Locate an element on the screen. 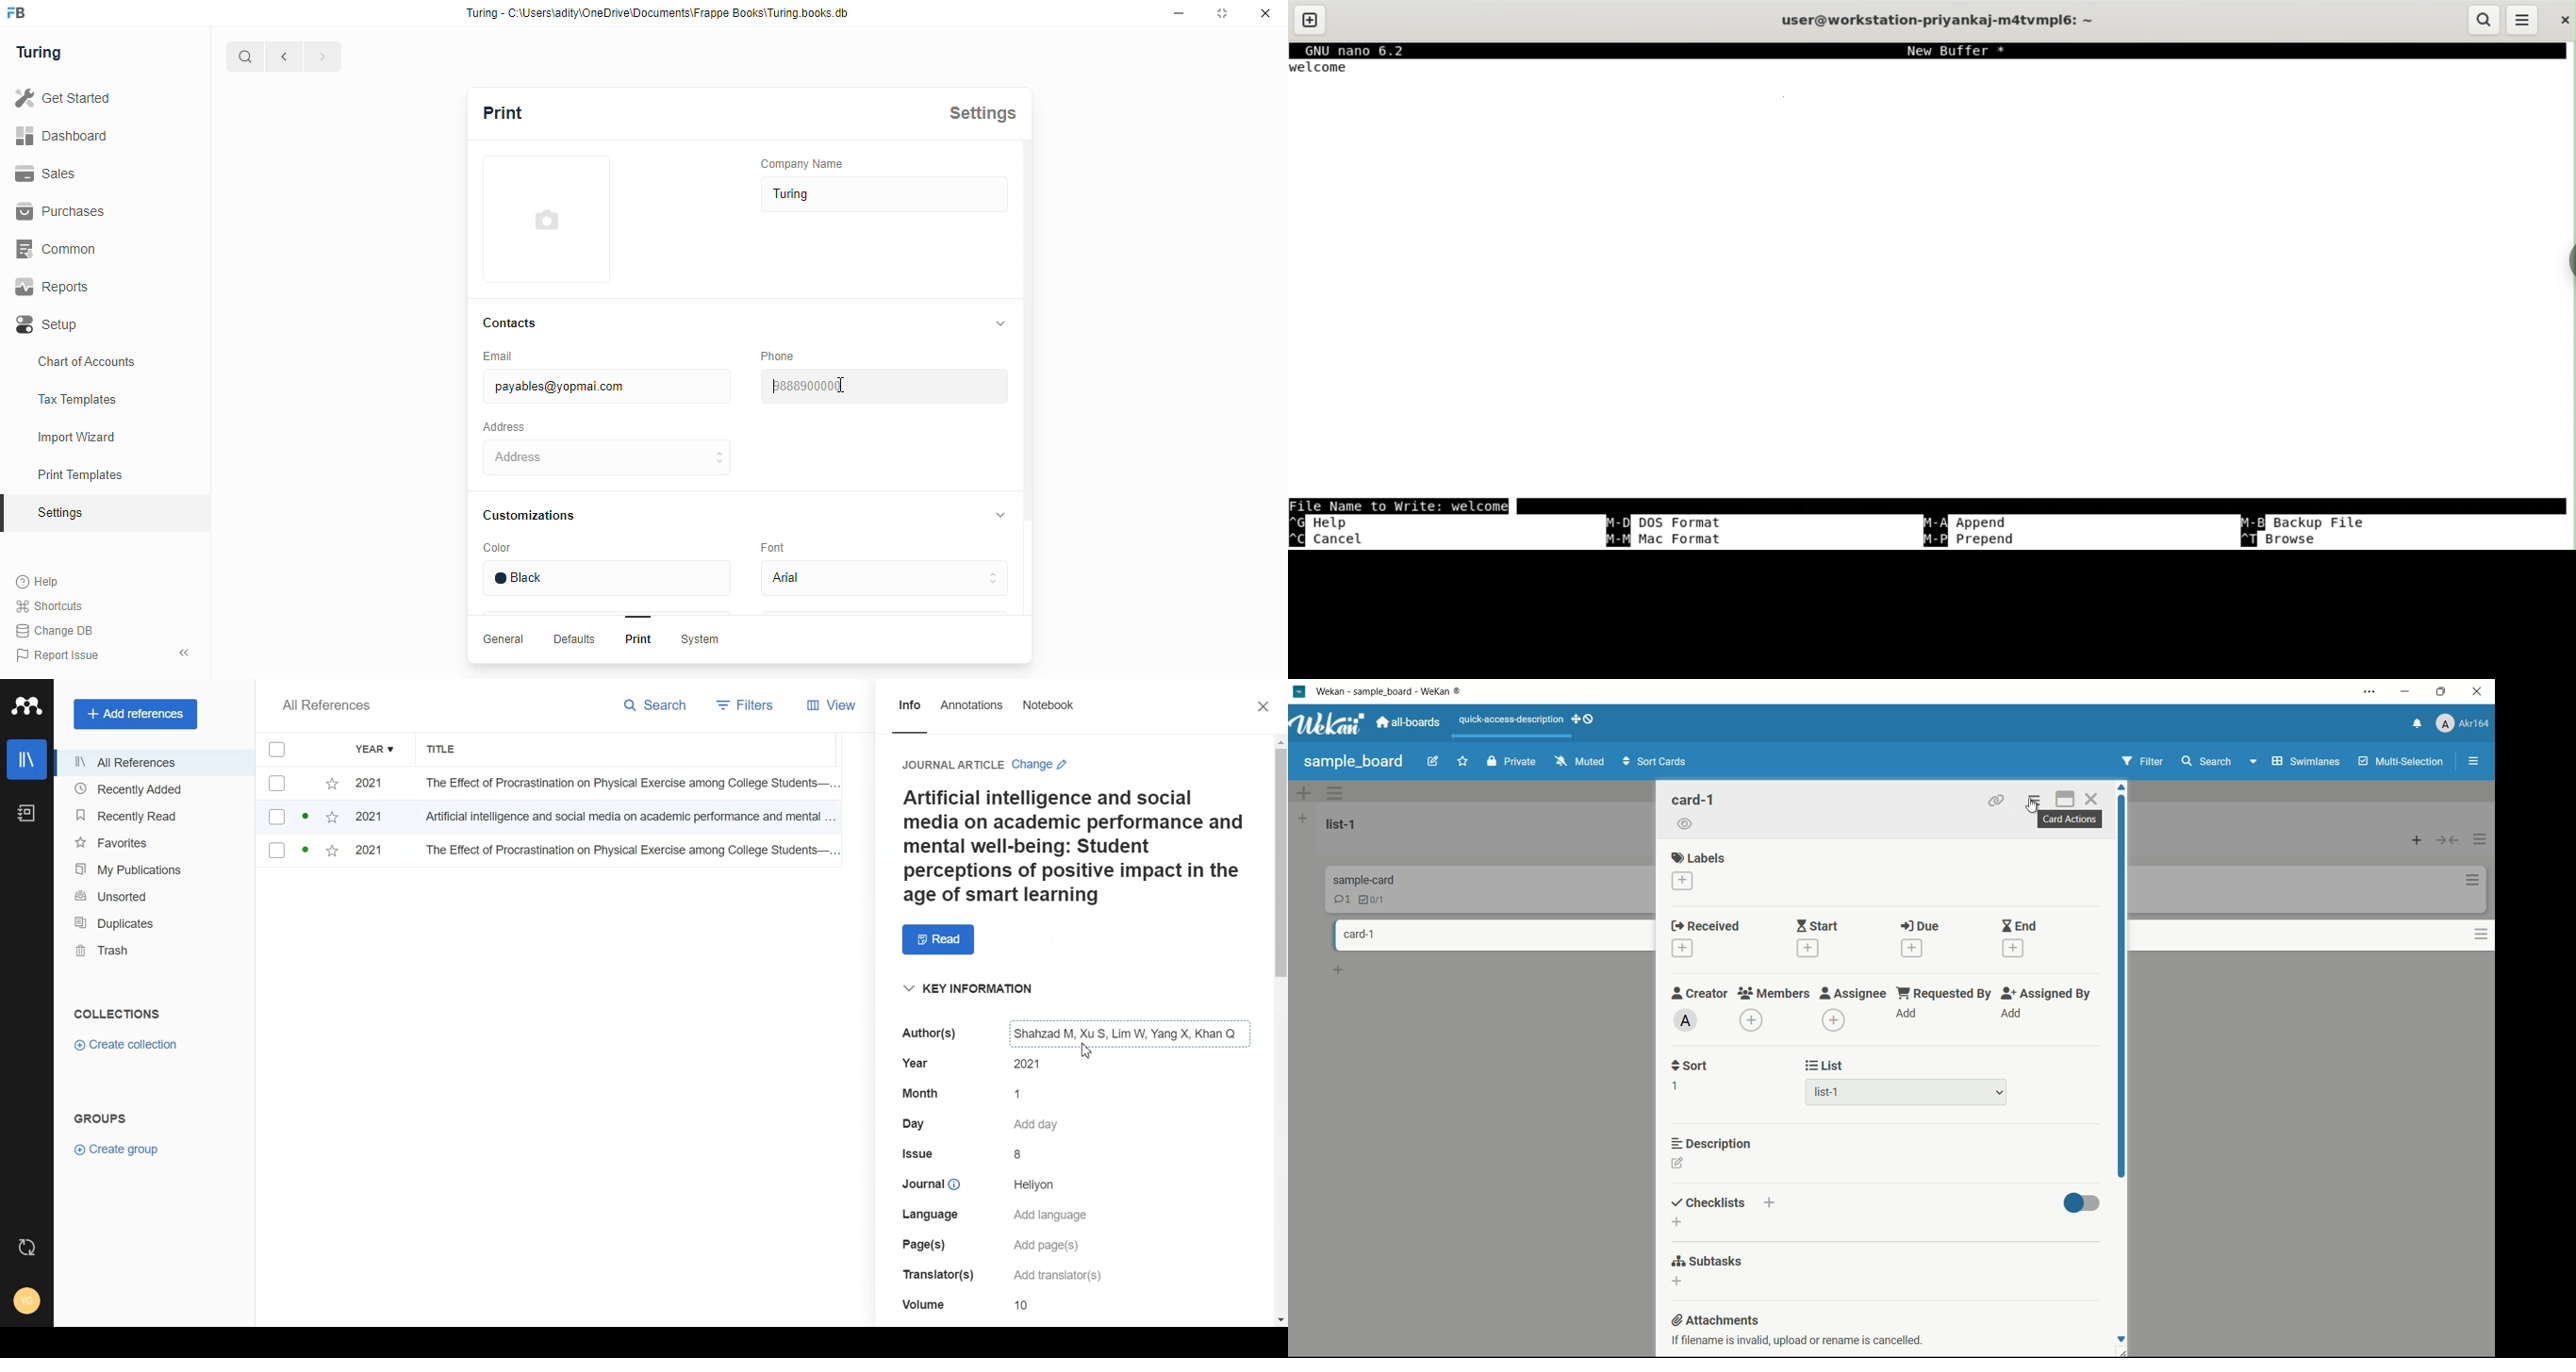 The height and width of the screenshot is (1372, 2576). add labels is located at coordinates (1682, 881).